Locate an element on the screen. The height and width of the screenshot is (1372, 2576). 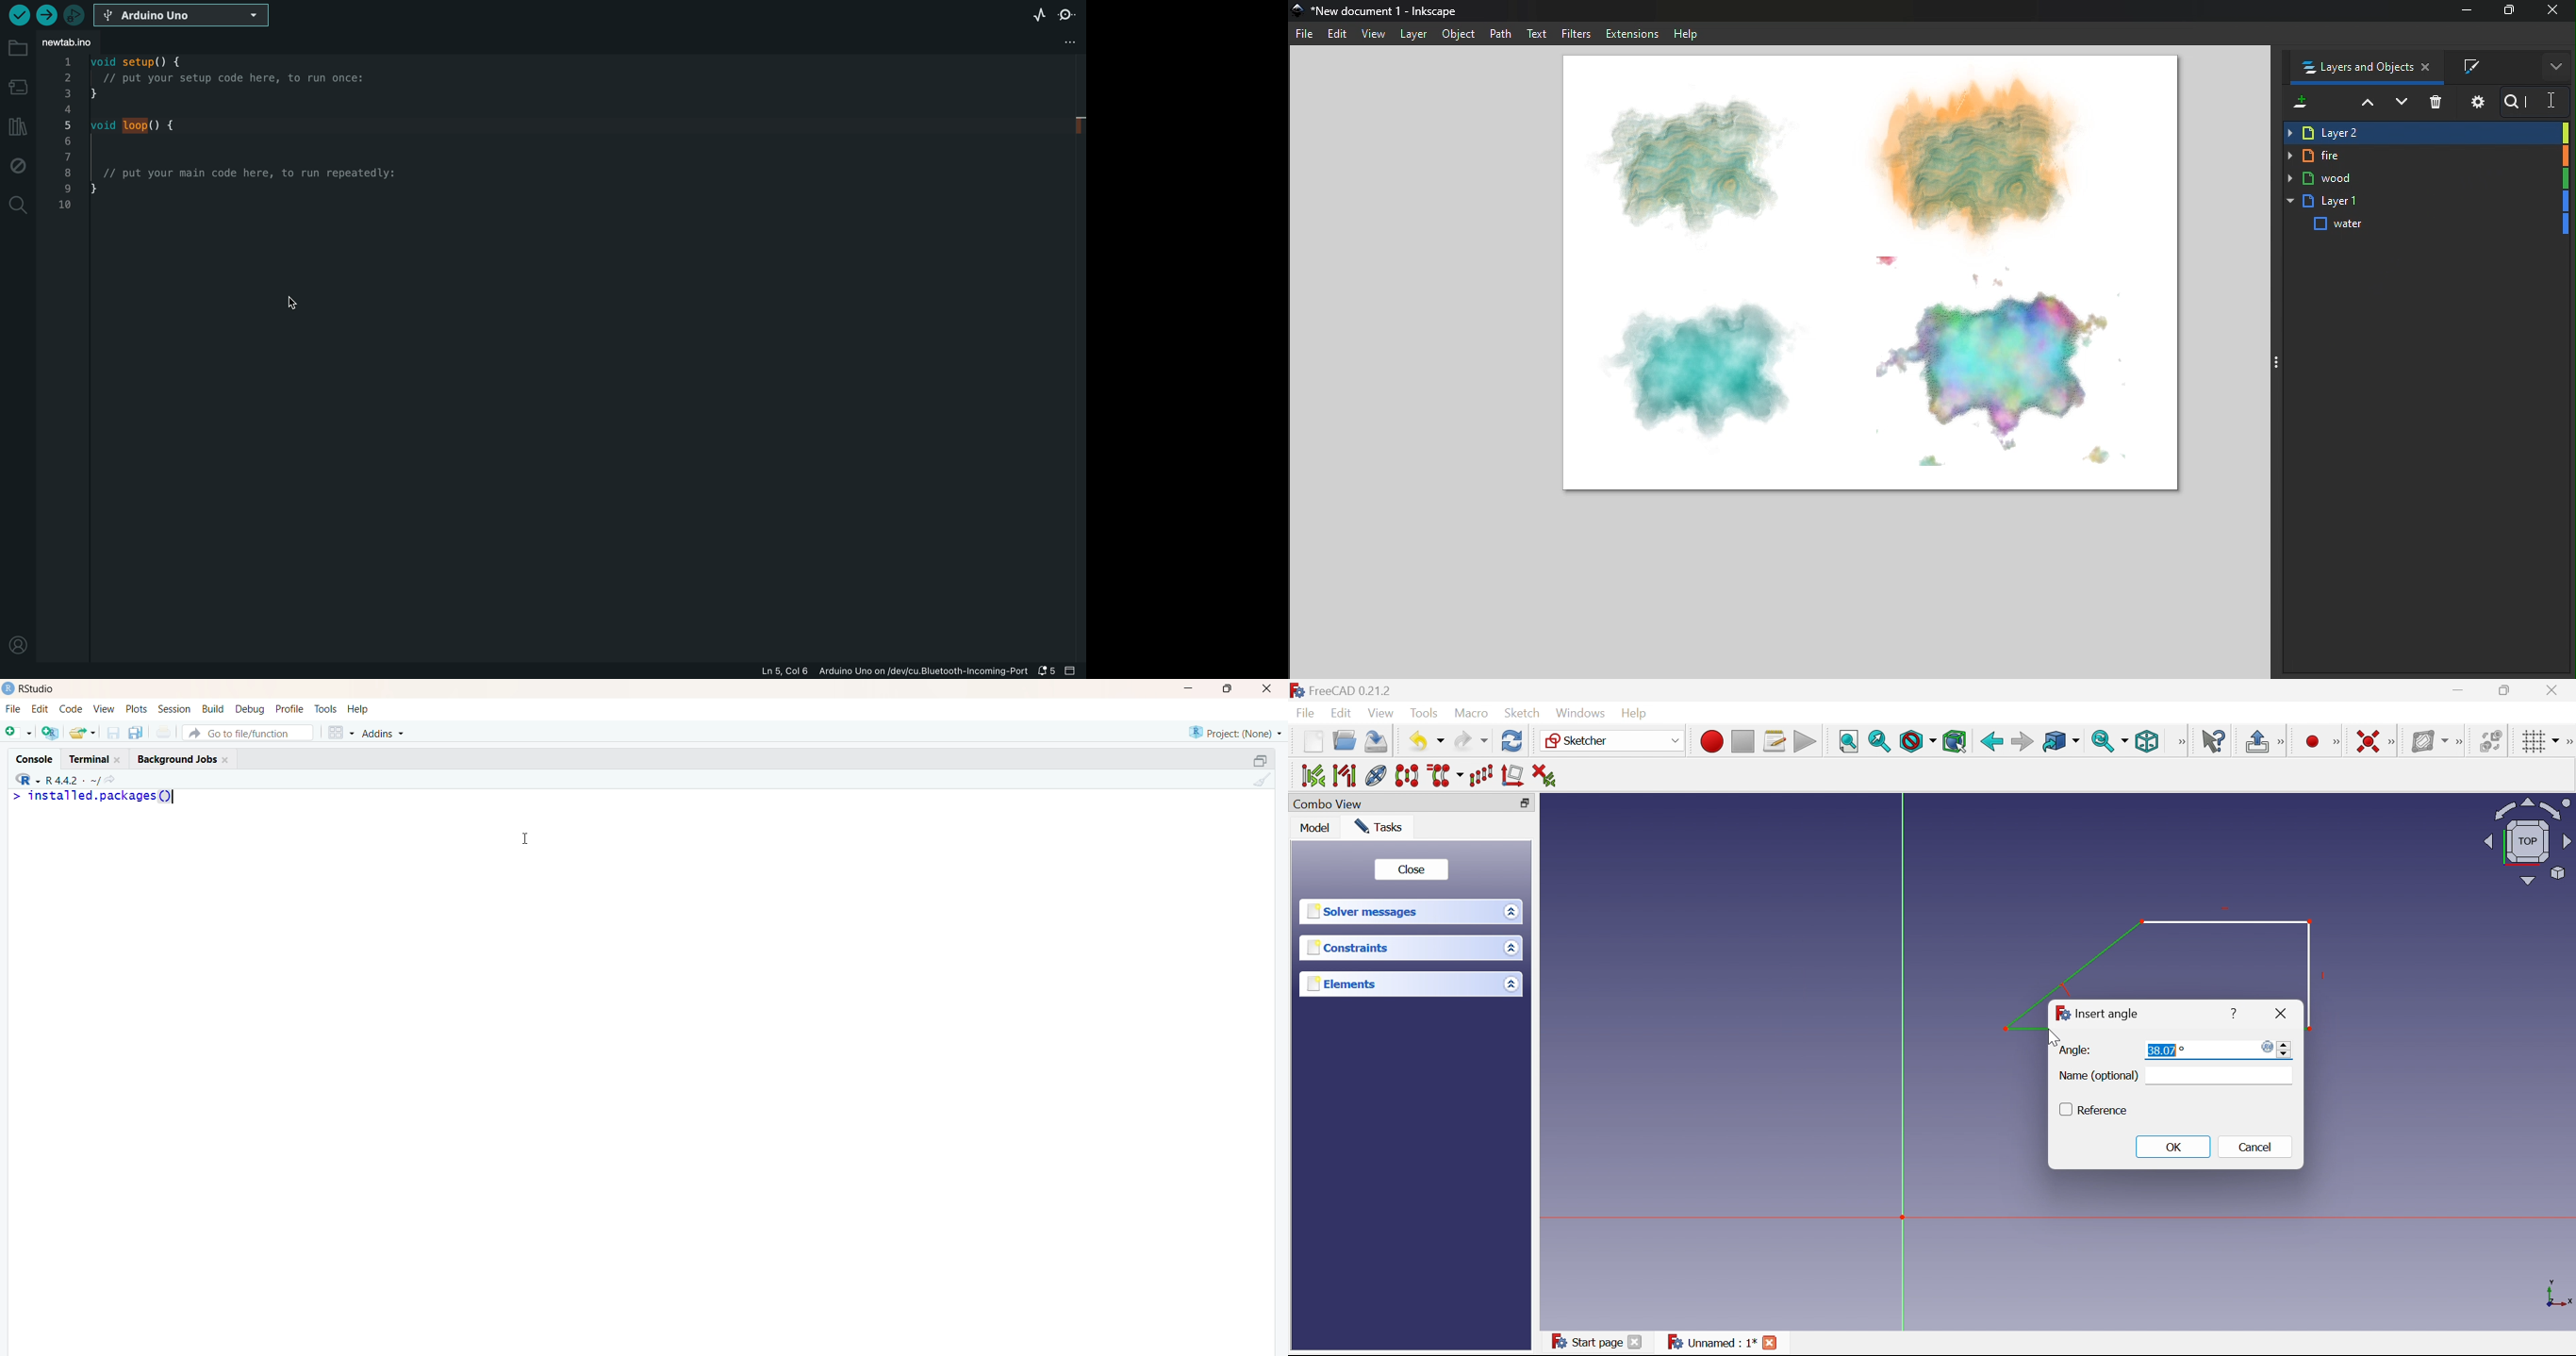
Restore Down is located at coordinates (2506, 690).